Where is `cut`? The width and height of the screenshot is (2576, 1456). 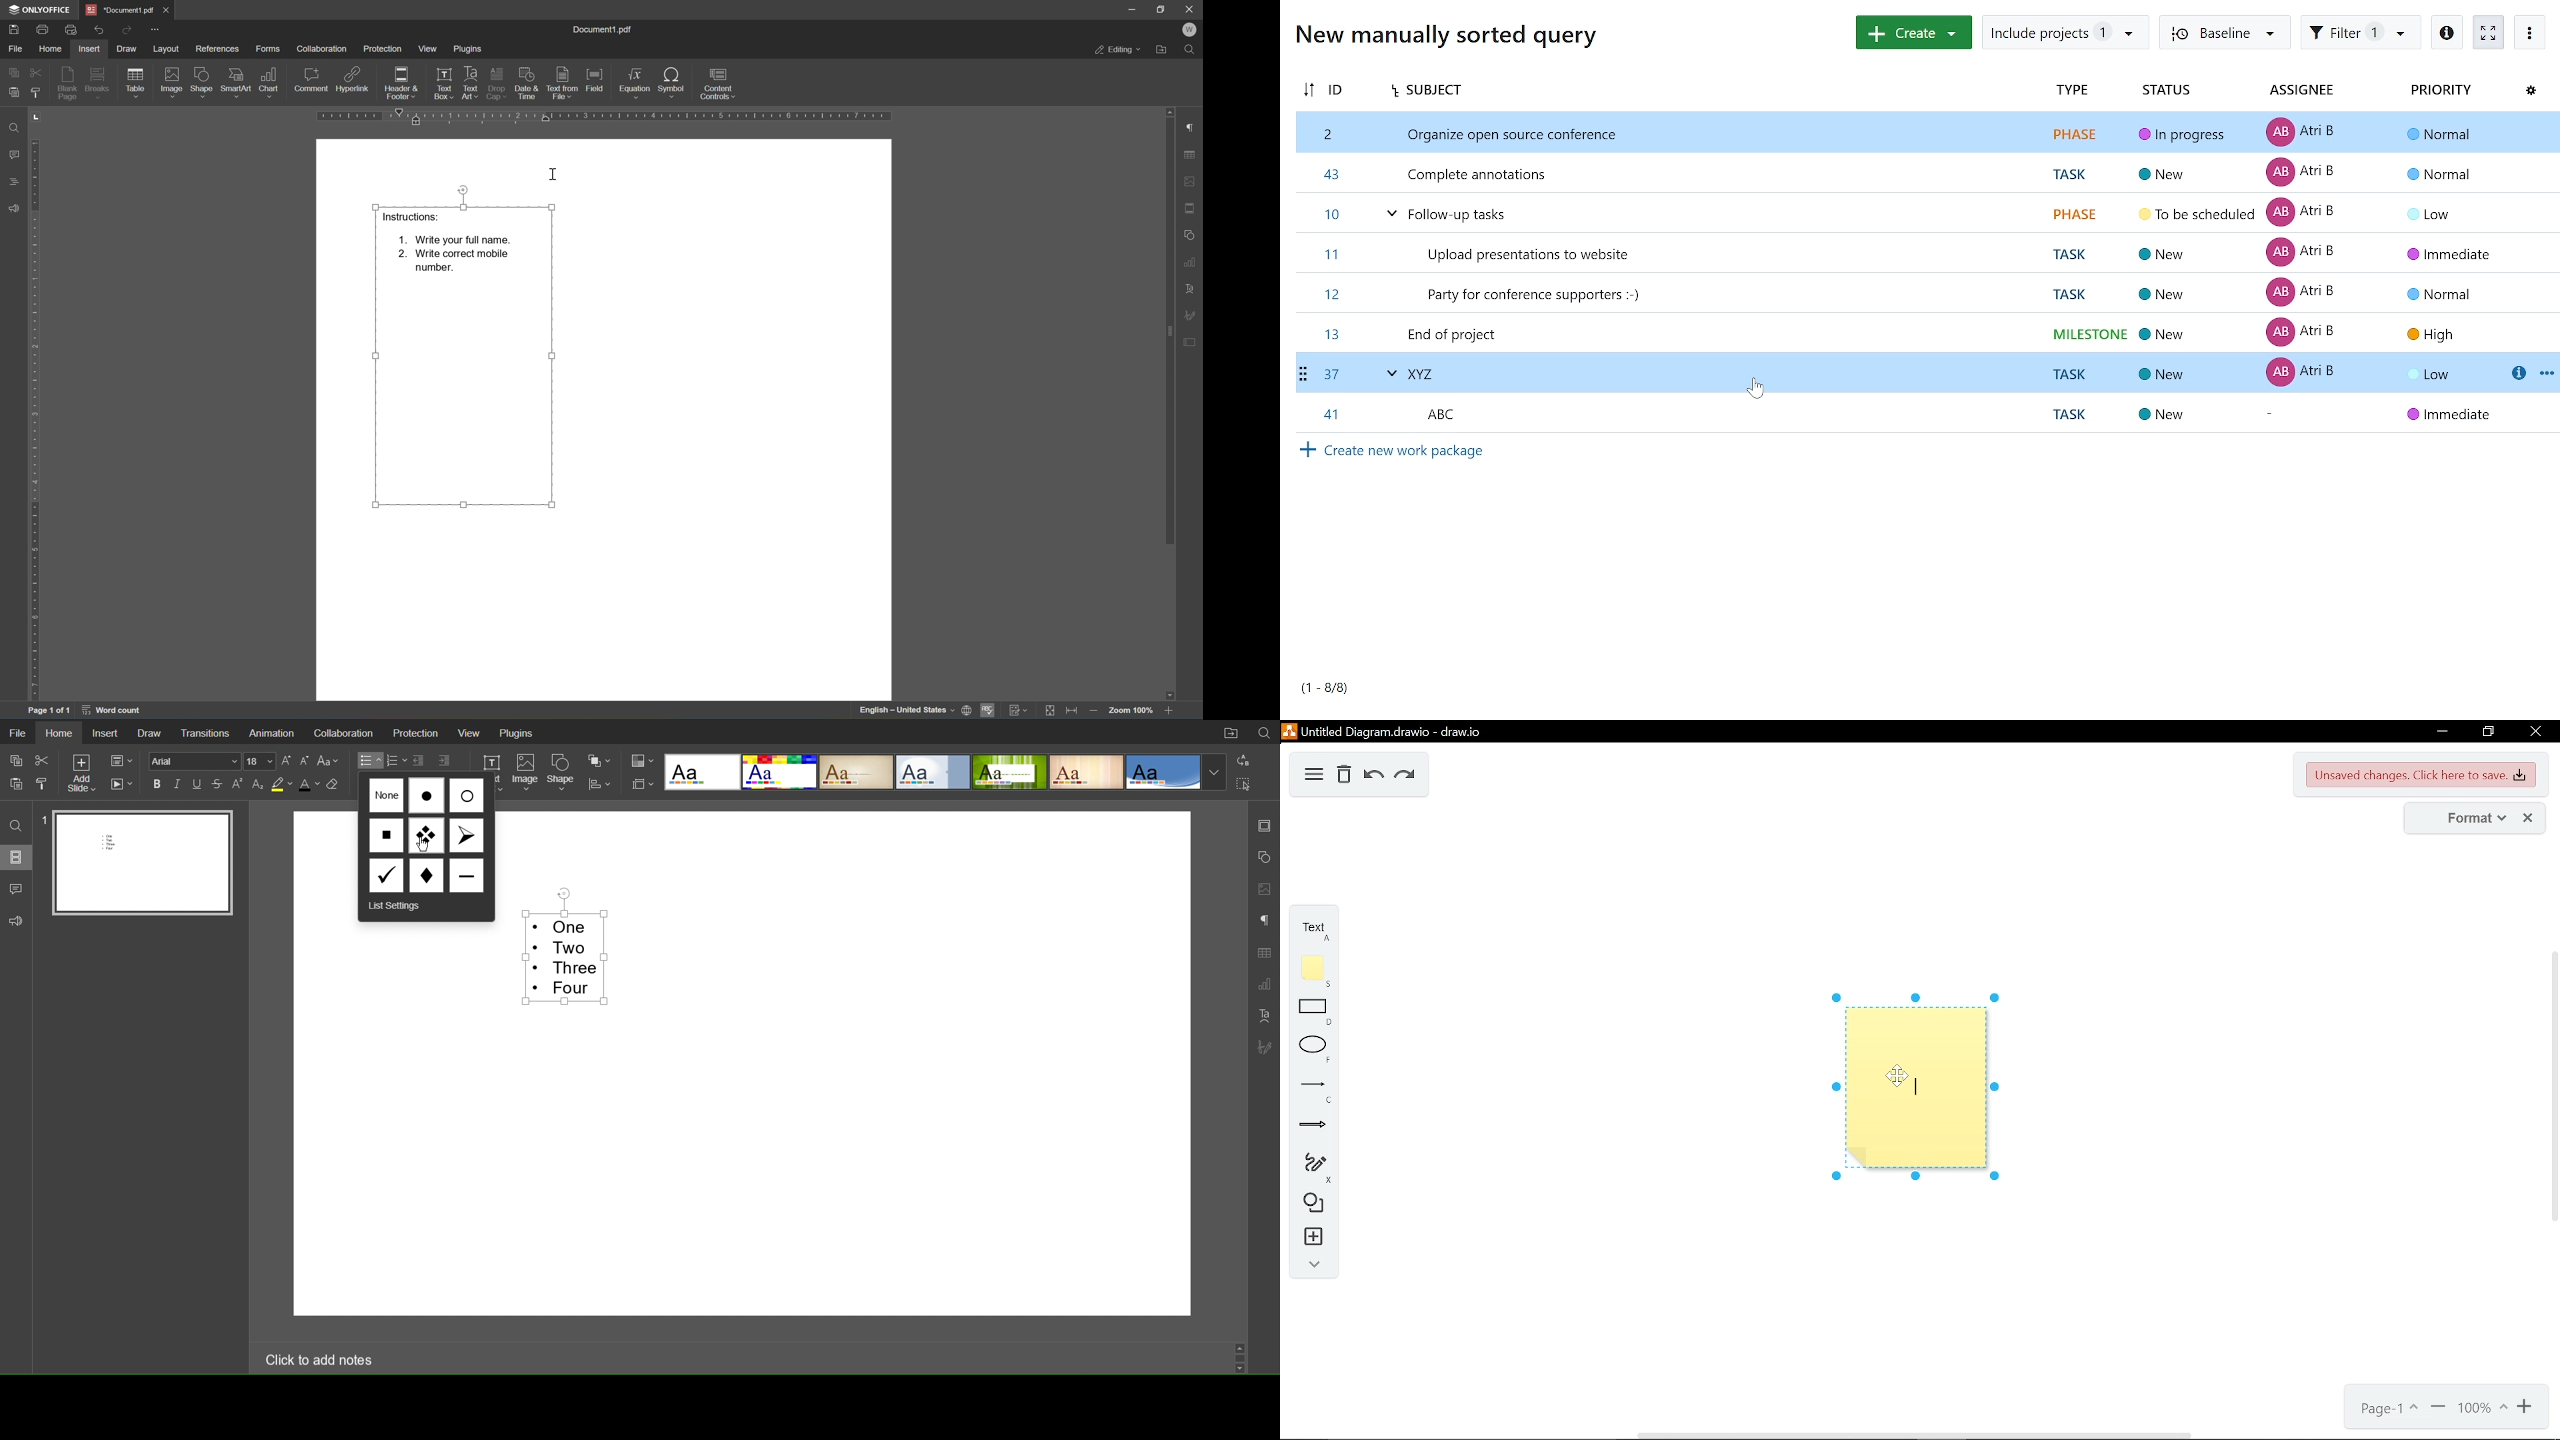 cut is located at coordinates (36, 72).